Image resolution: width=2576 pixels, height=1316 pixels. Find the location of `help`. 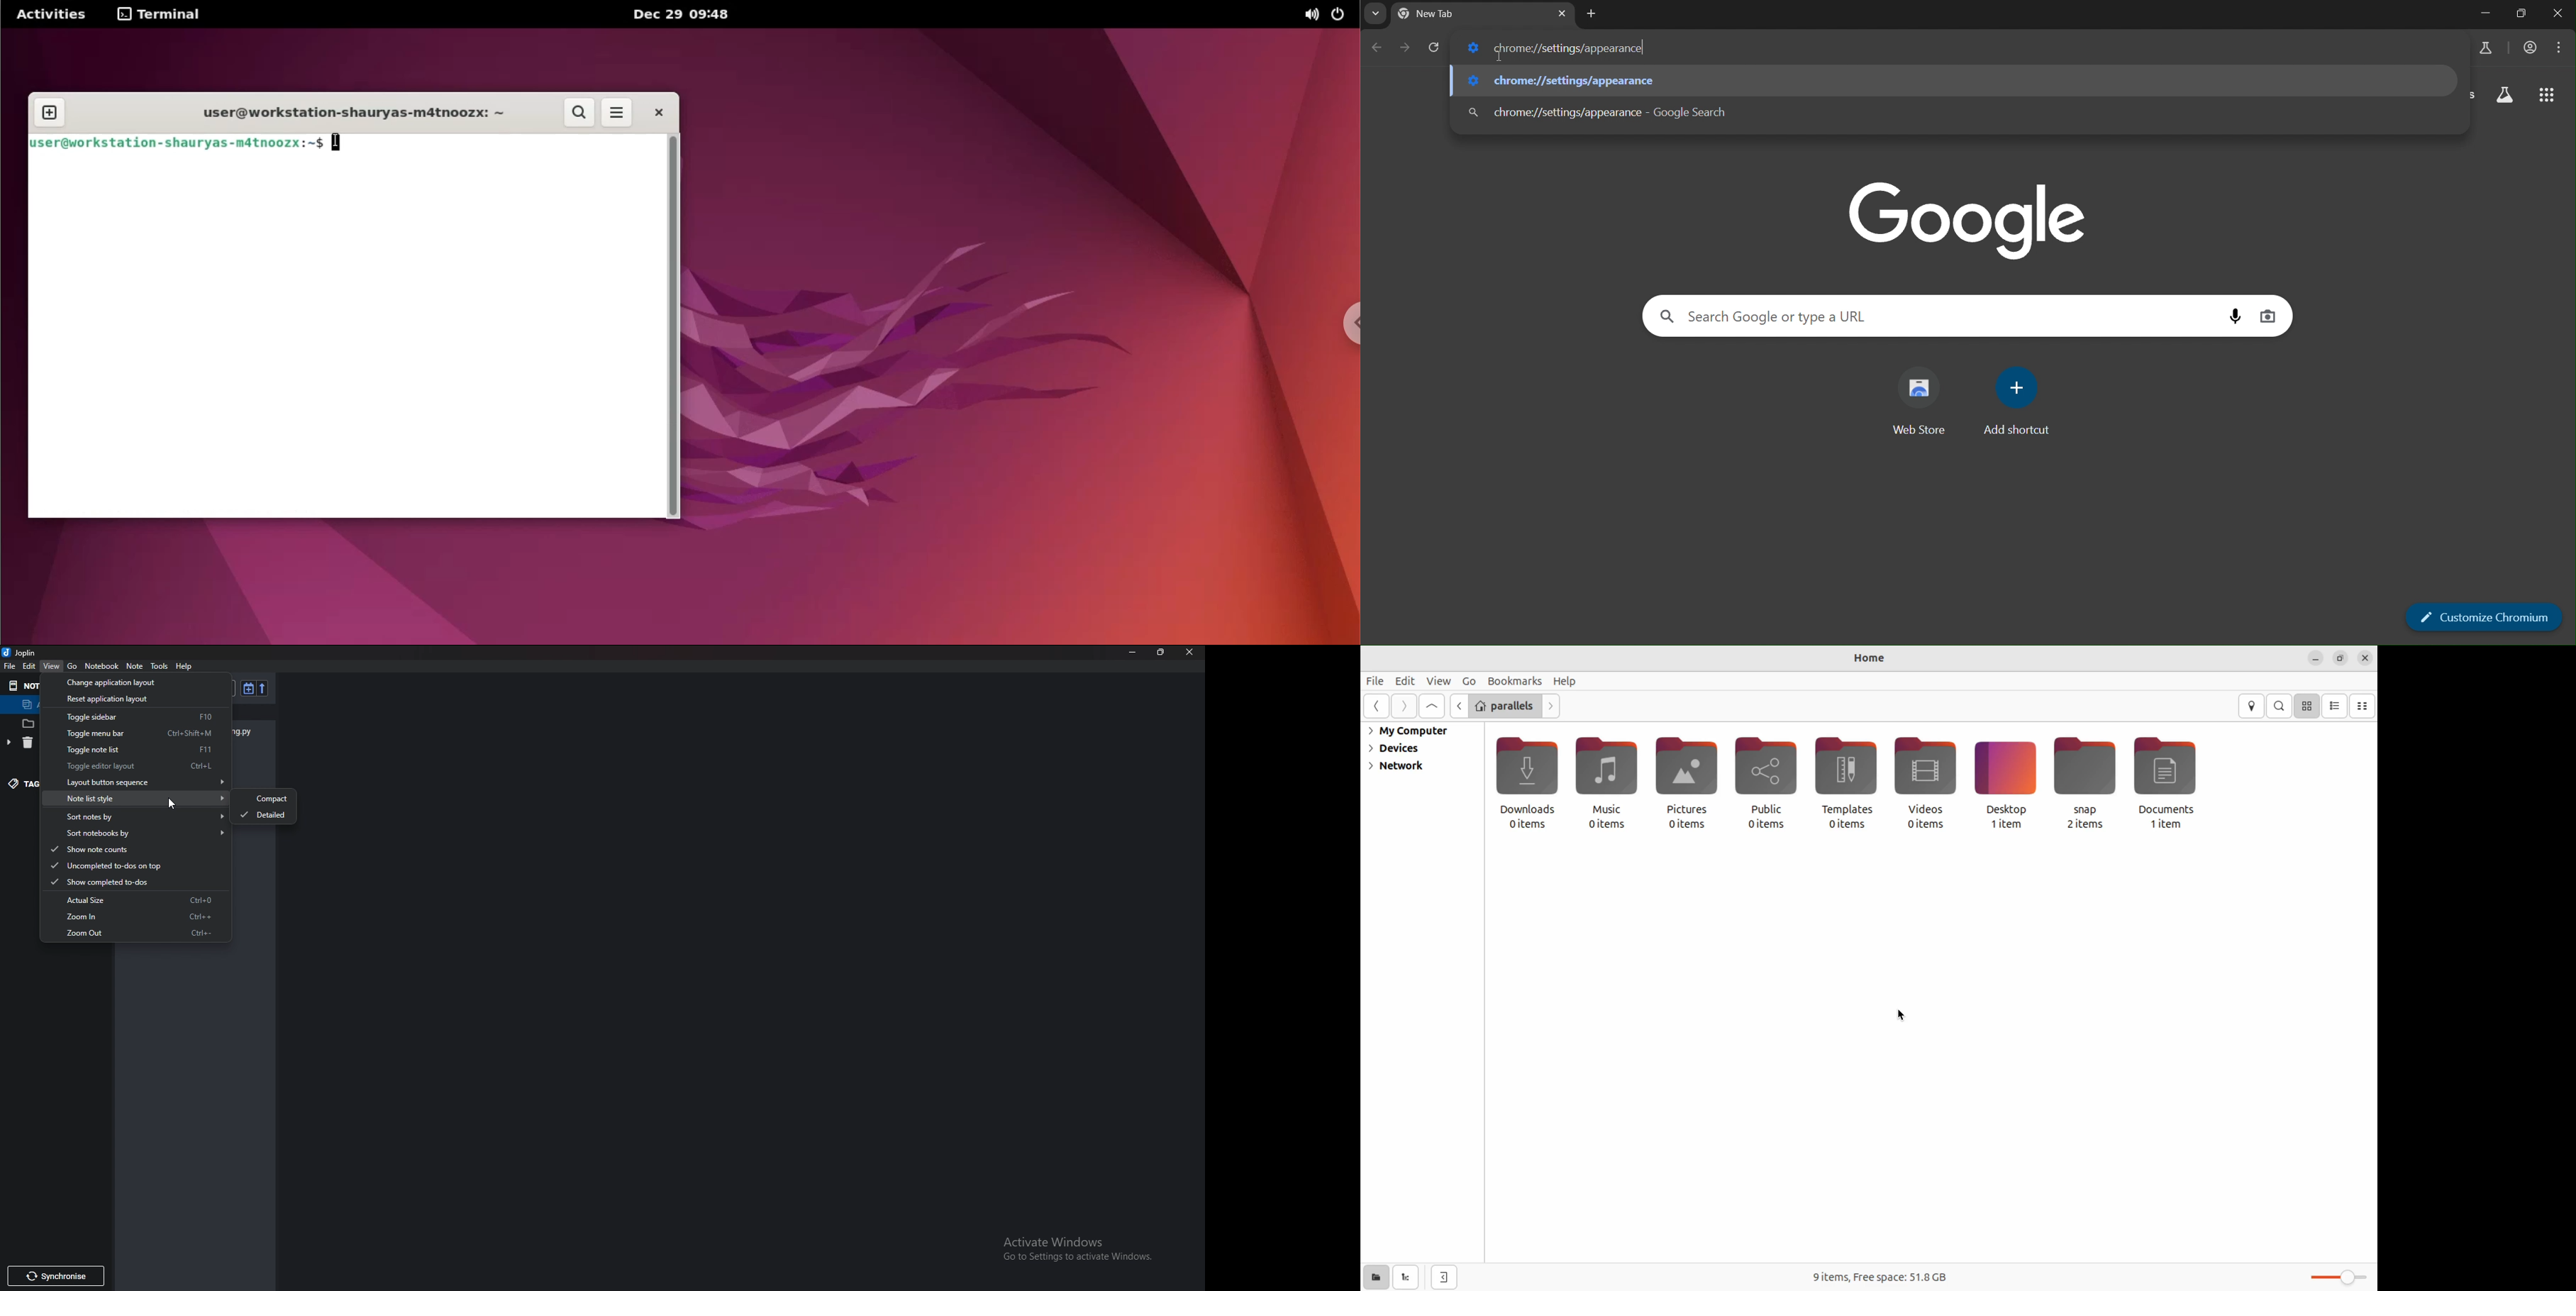

help is located at coordinates (184, 667).